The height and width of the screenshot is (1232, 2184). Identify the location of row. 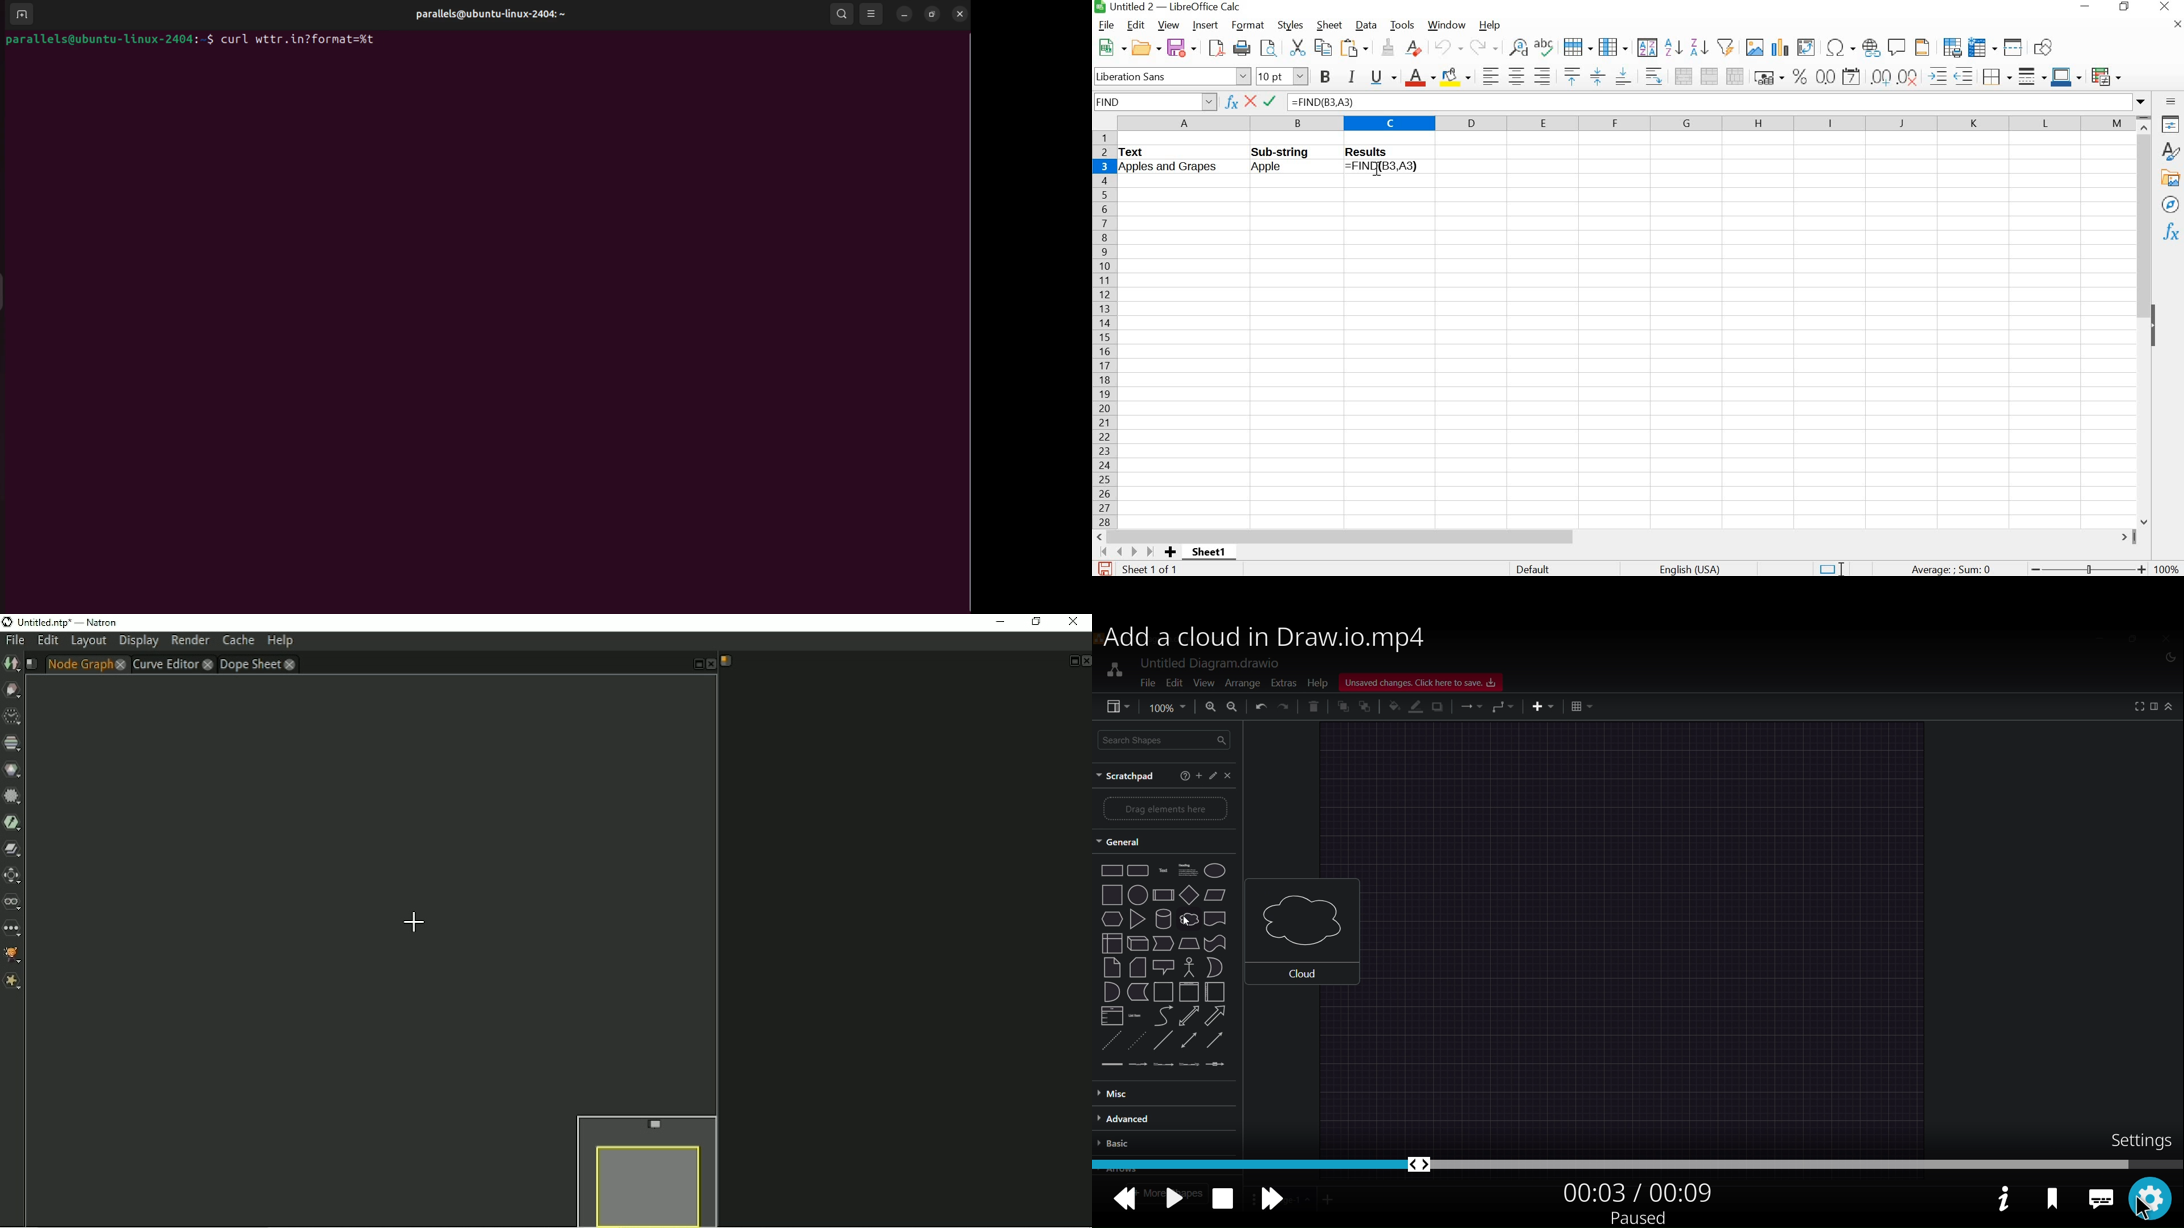
(1577, 46).